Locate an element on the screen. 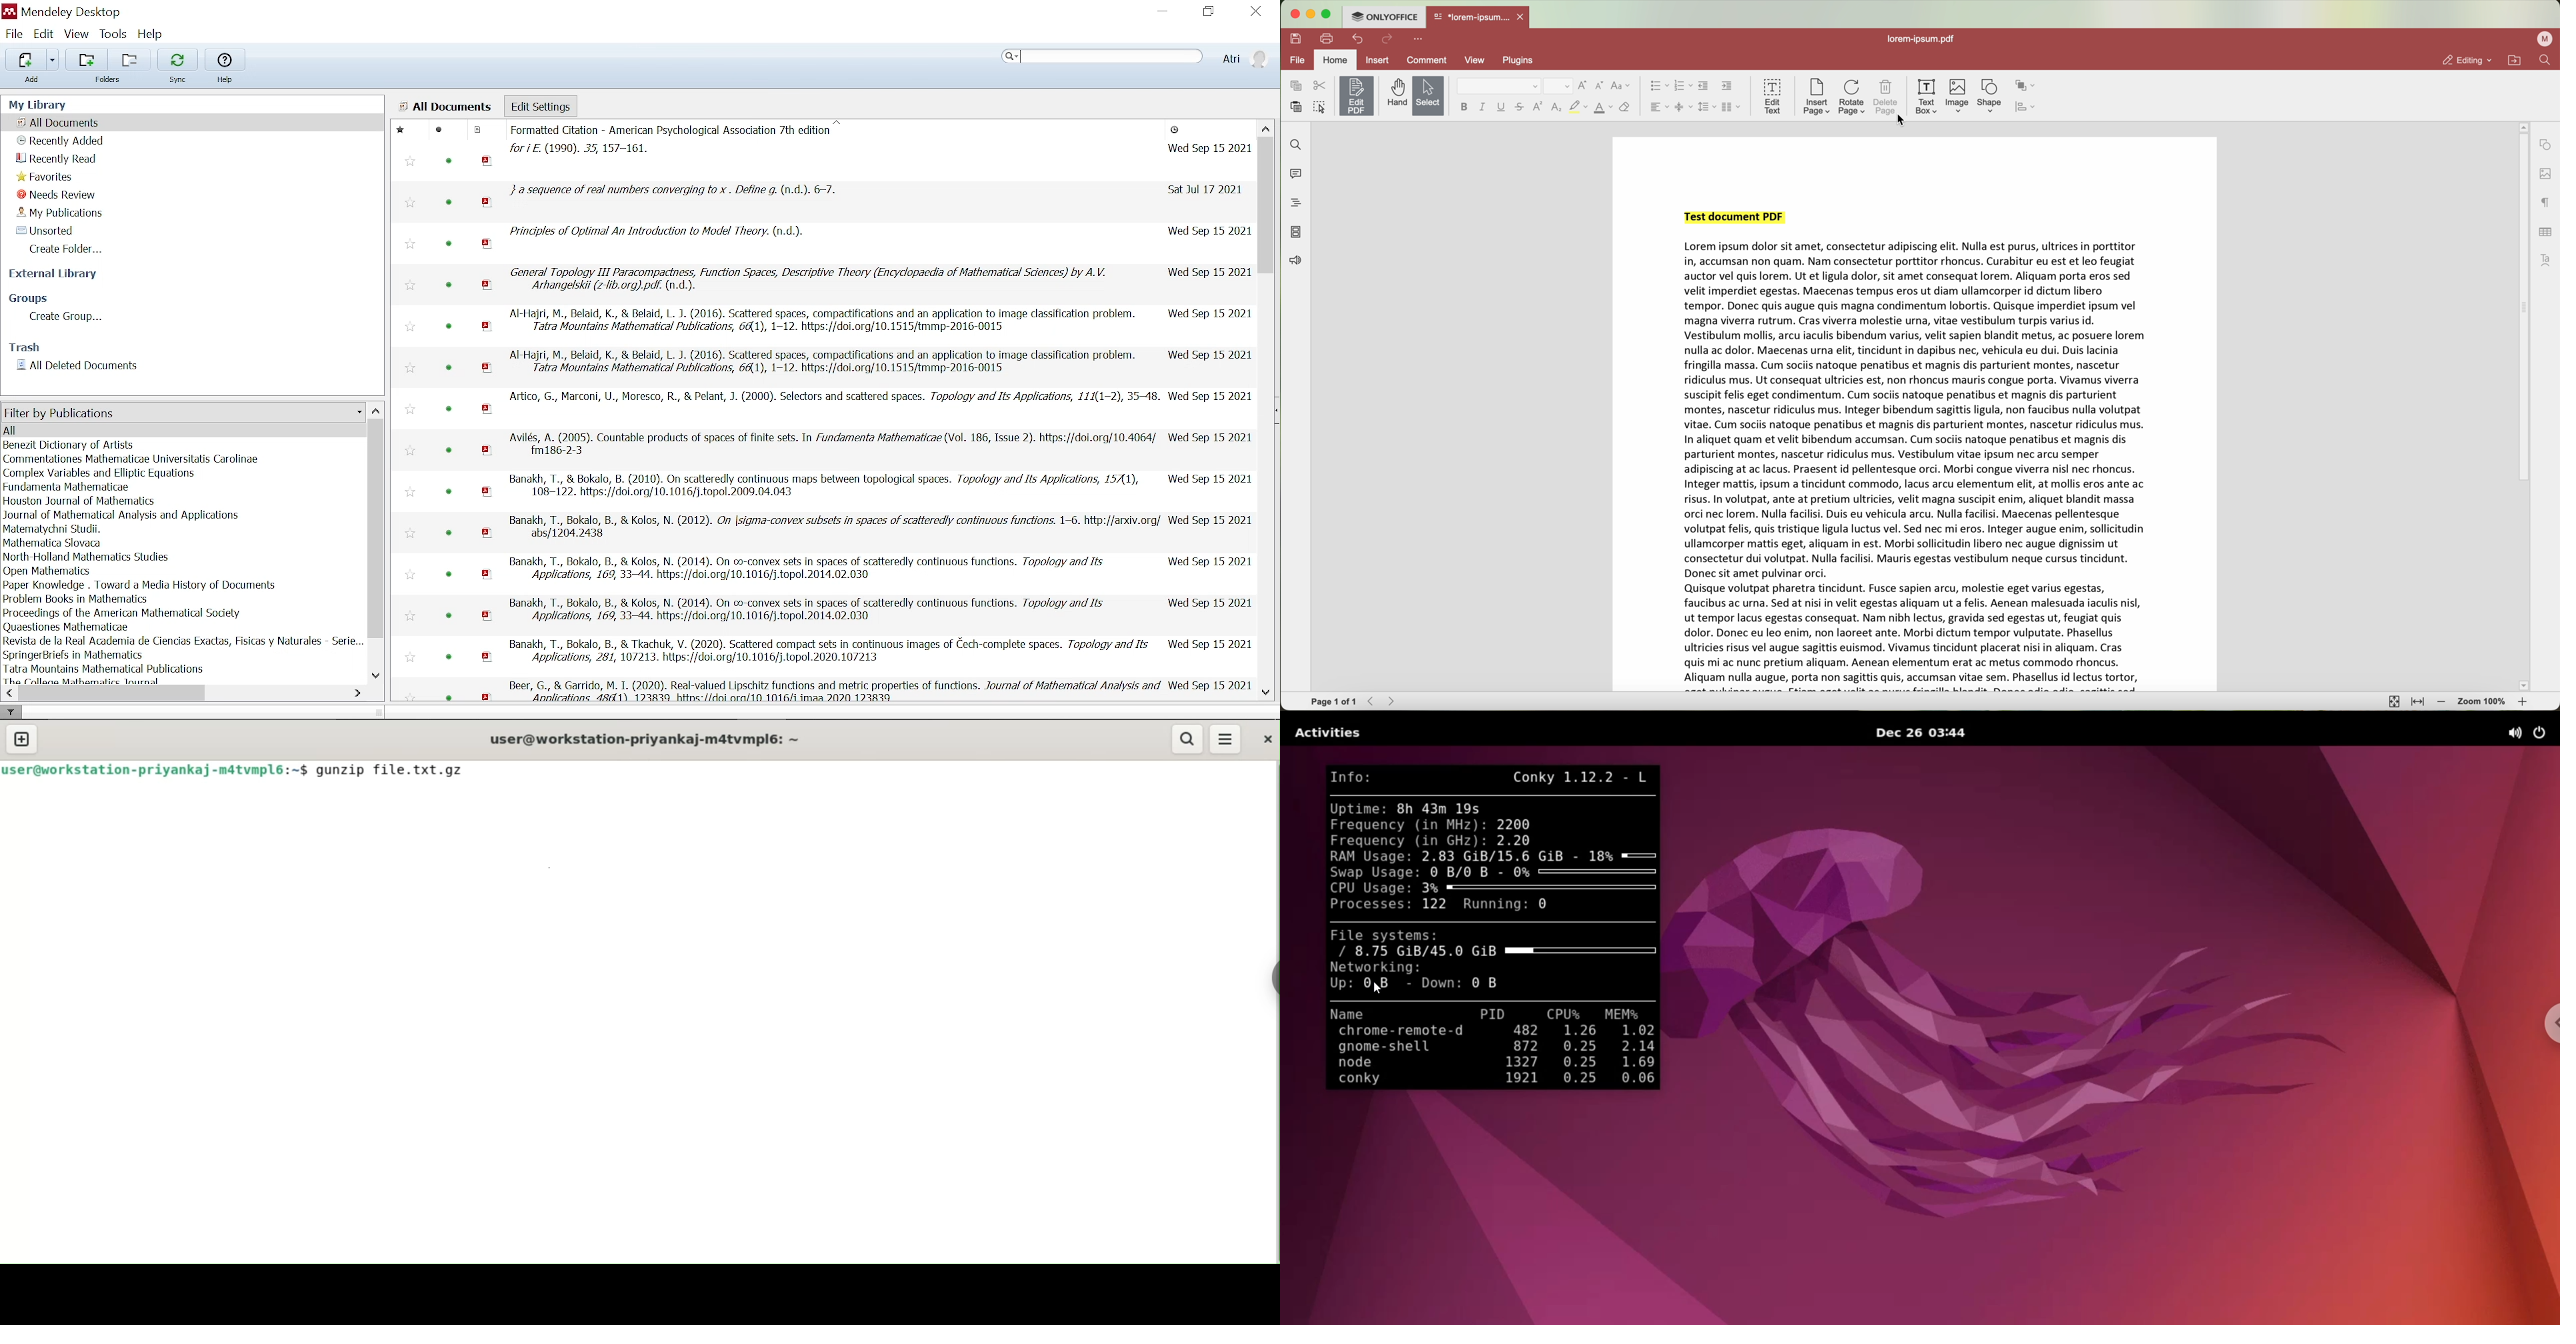 The width and height of the screenshot is (2576, 1344). favourite is located at coordinates (409, 163).